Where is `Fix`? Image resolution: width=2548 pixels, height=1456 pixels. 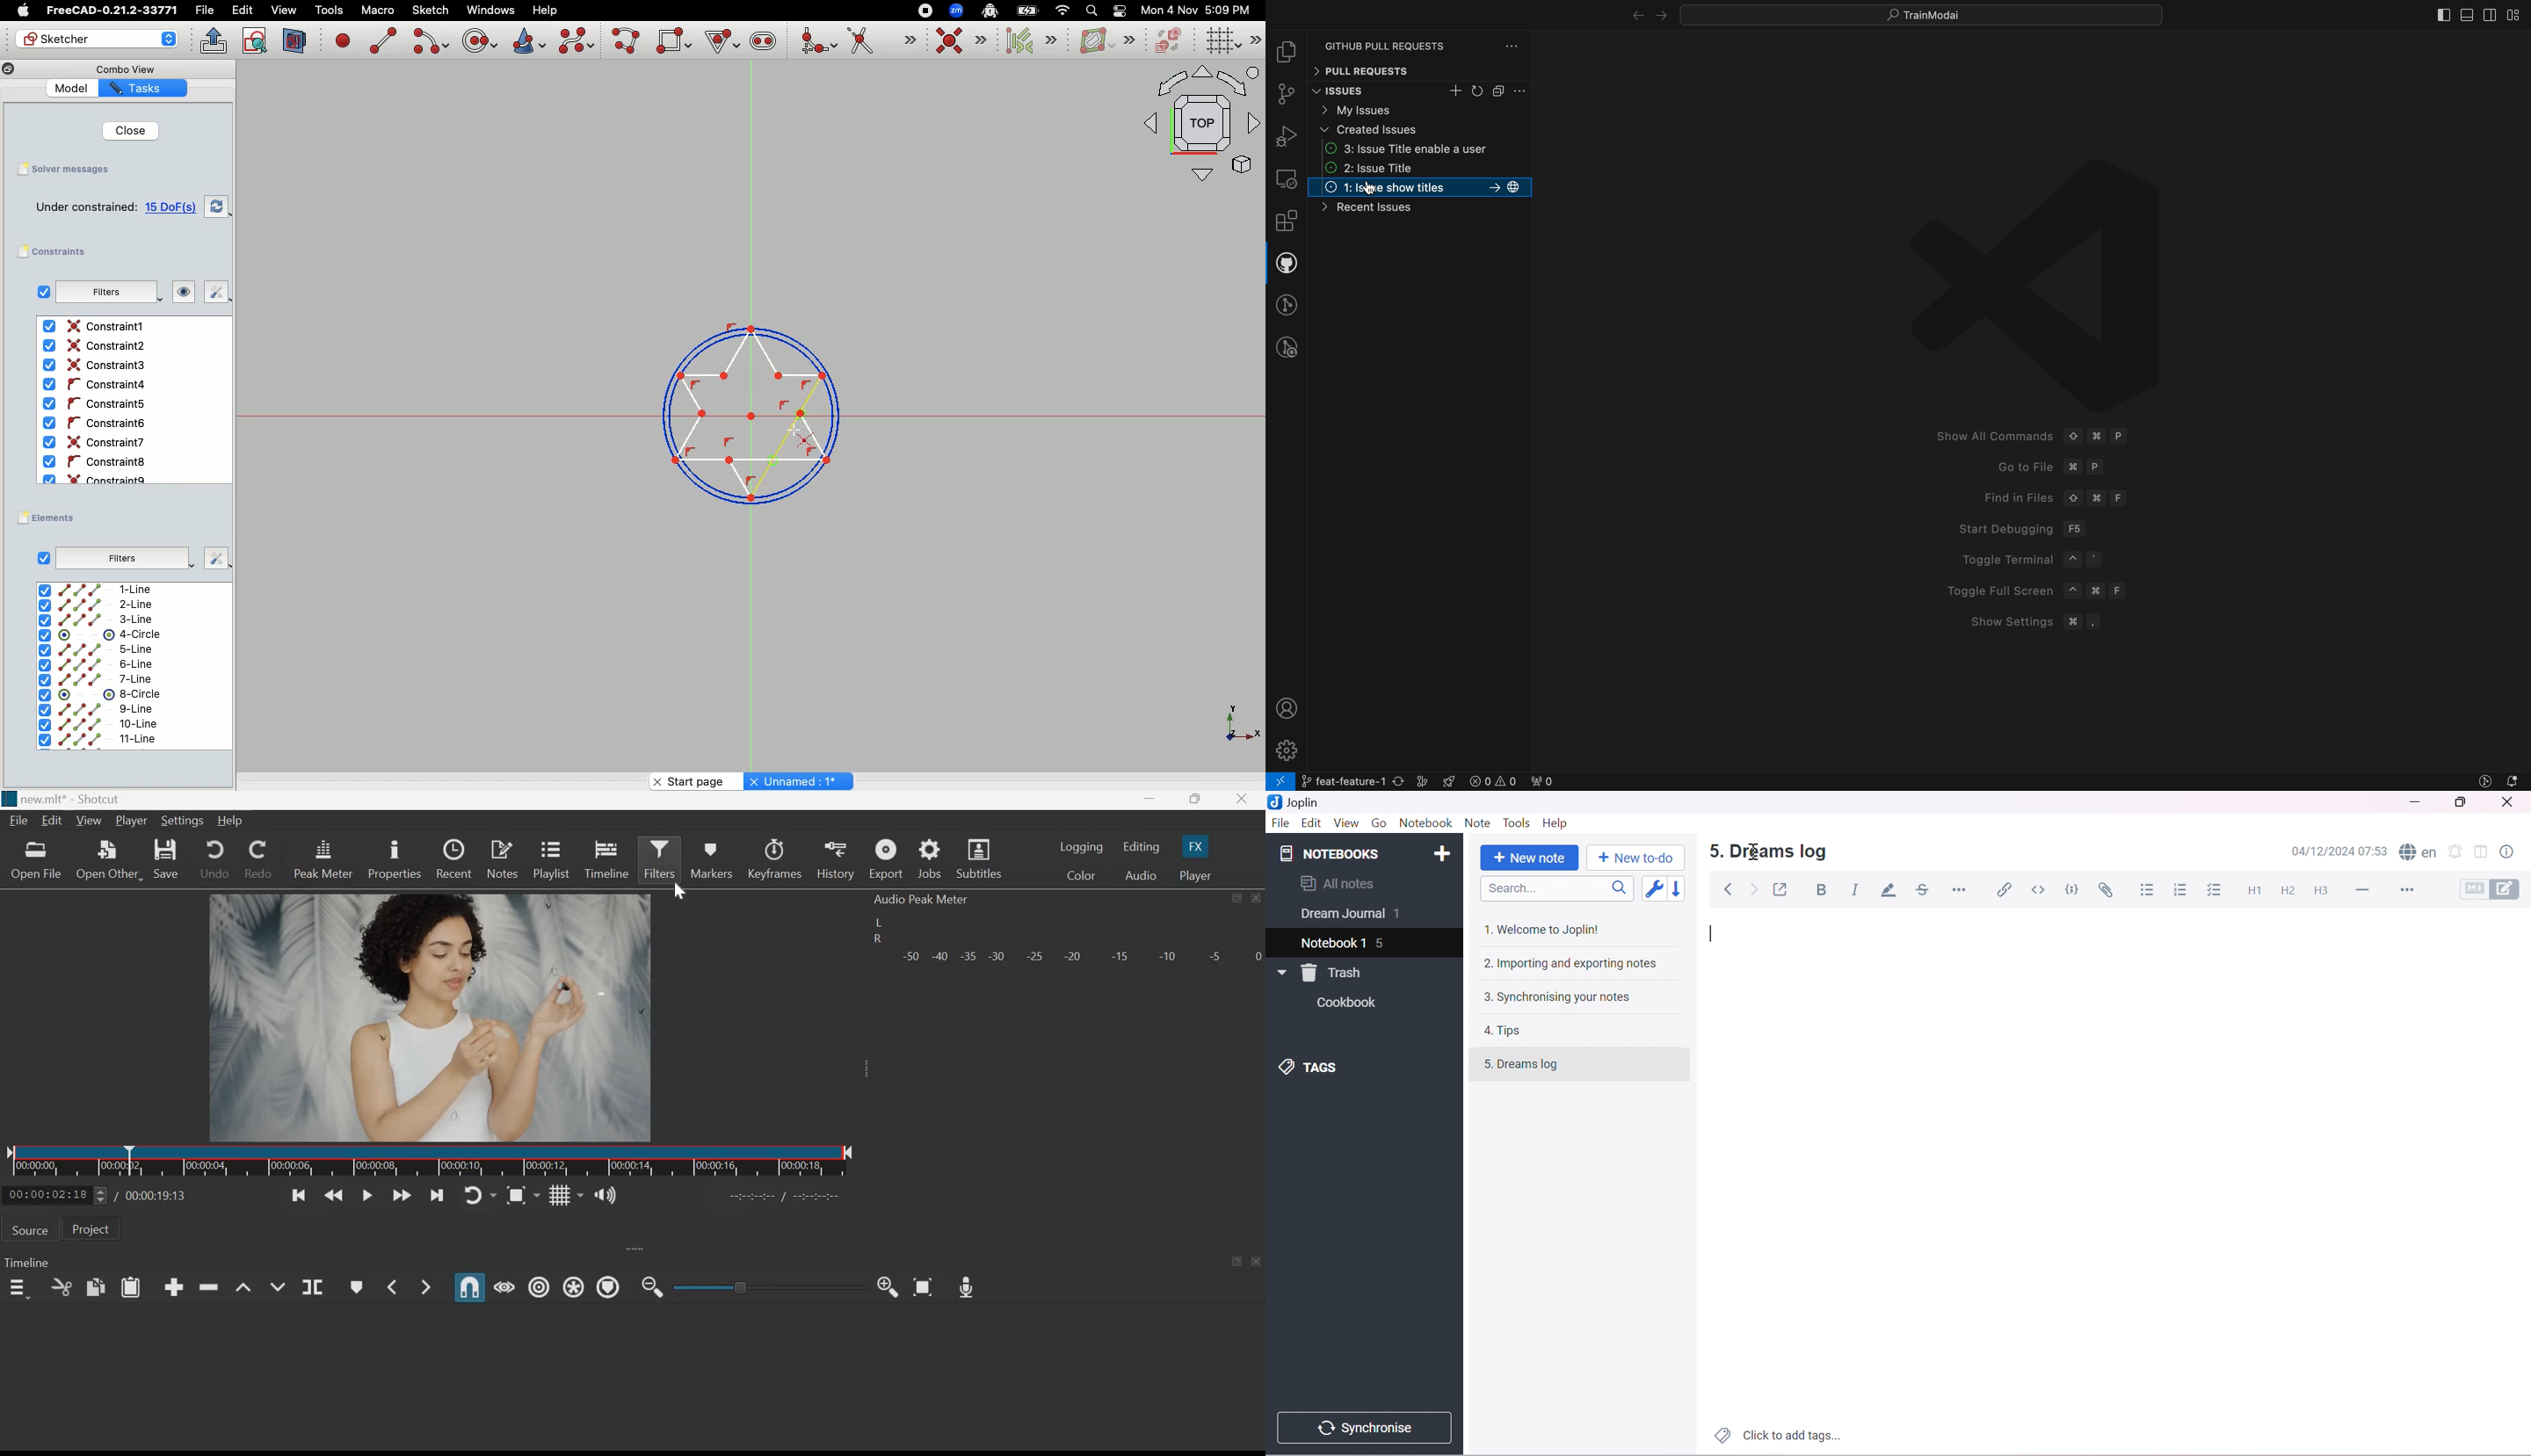
Fix is located at coordinates (210, 557).